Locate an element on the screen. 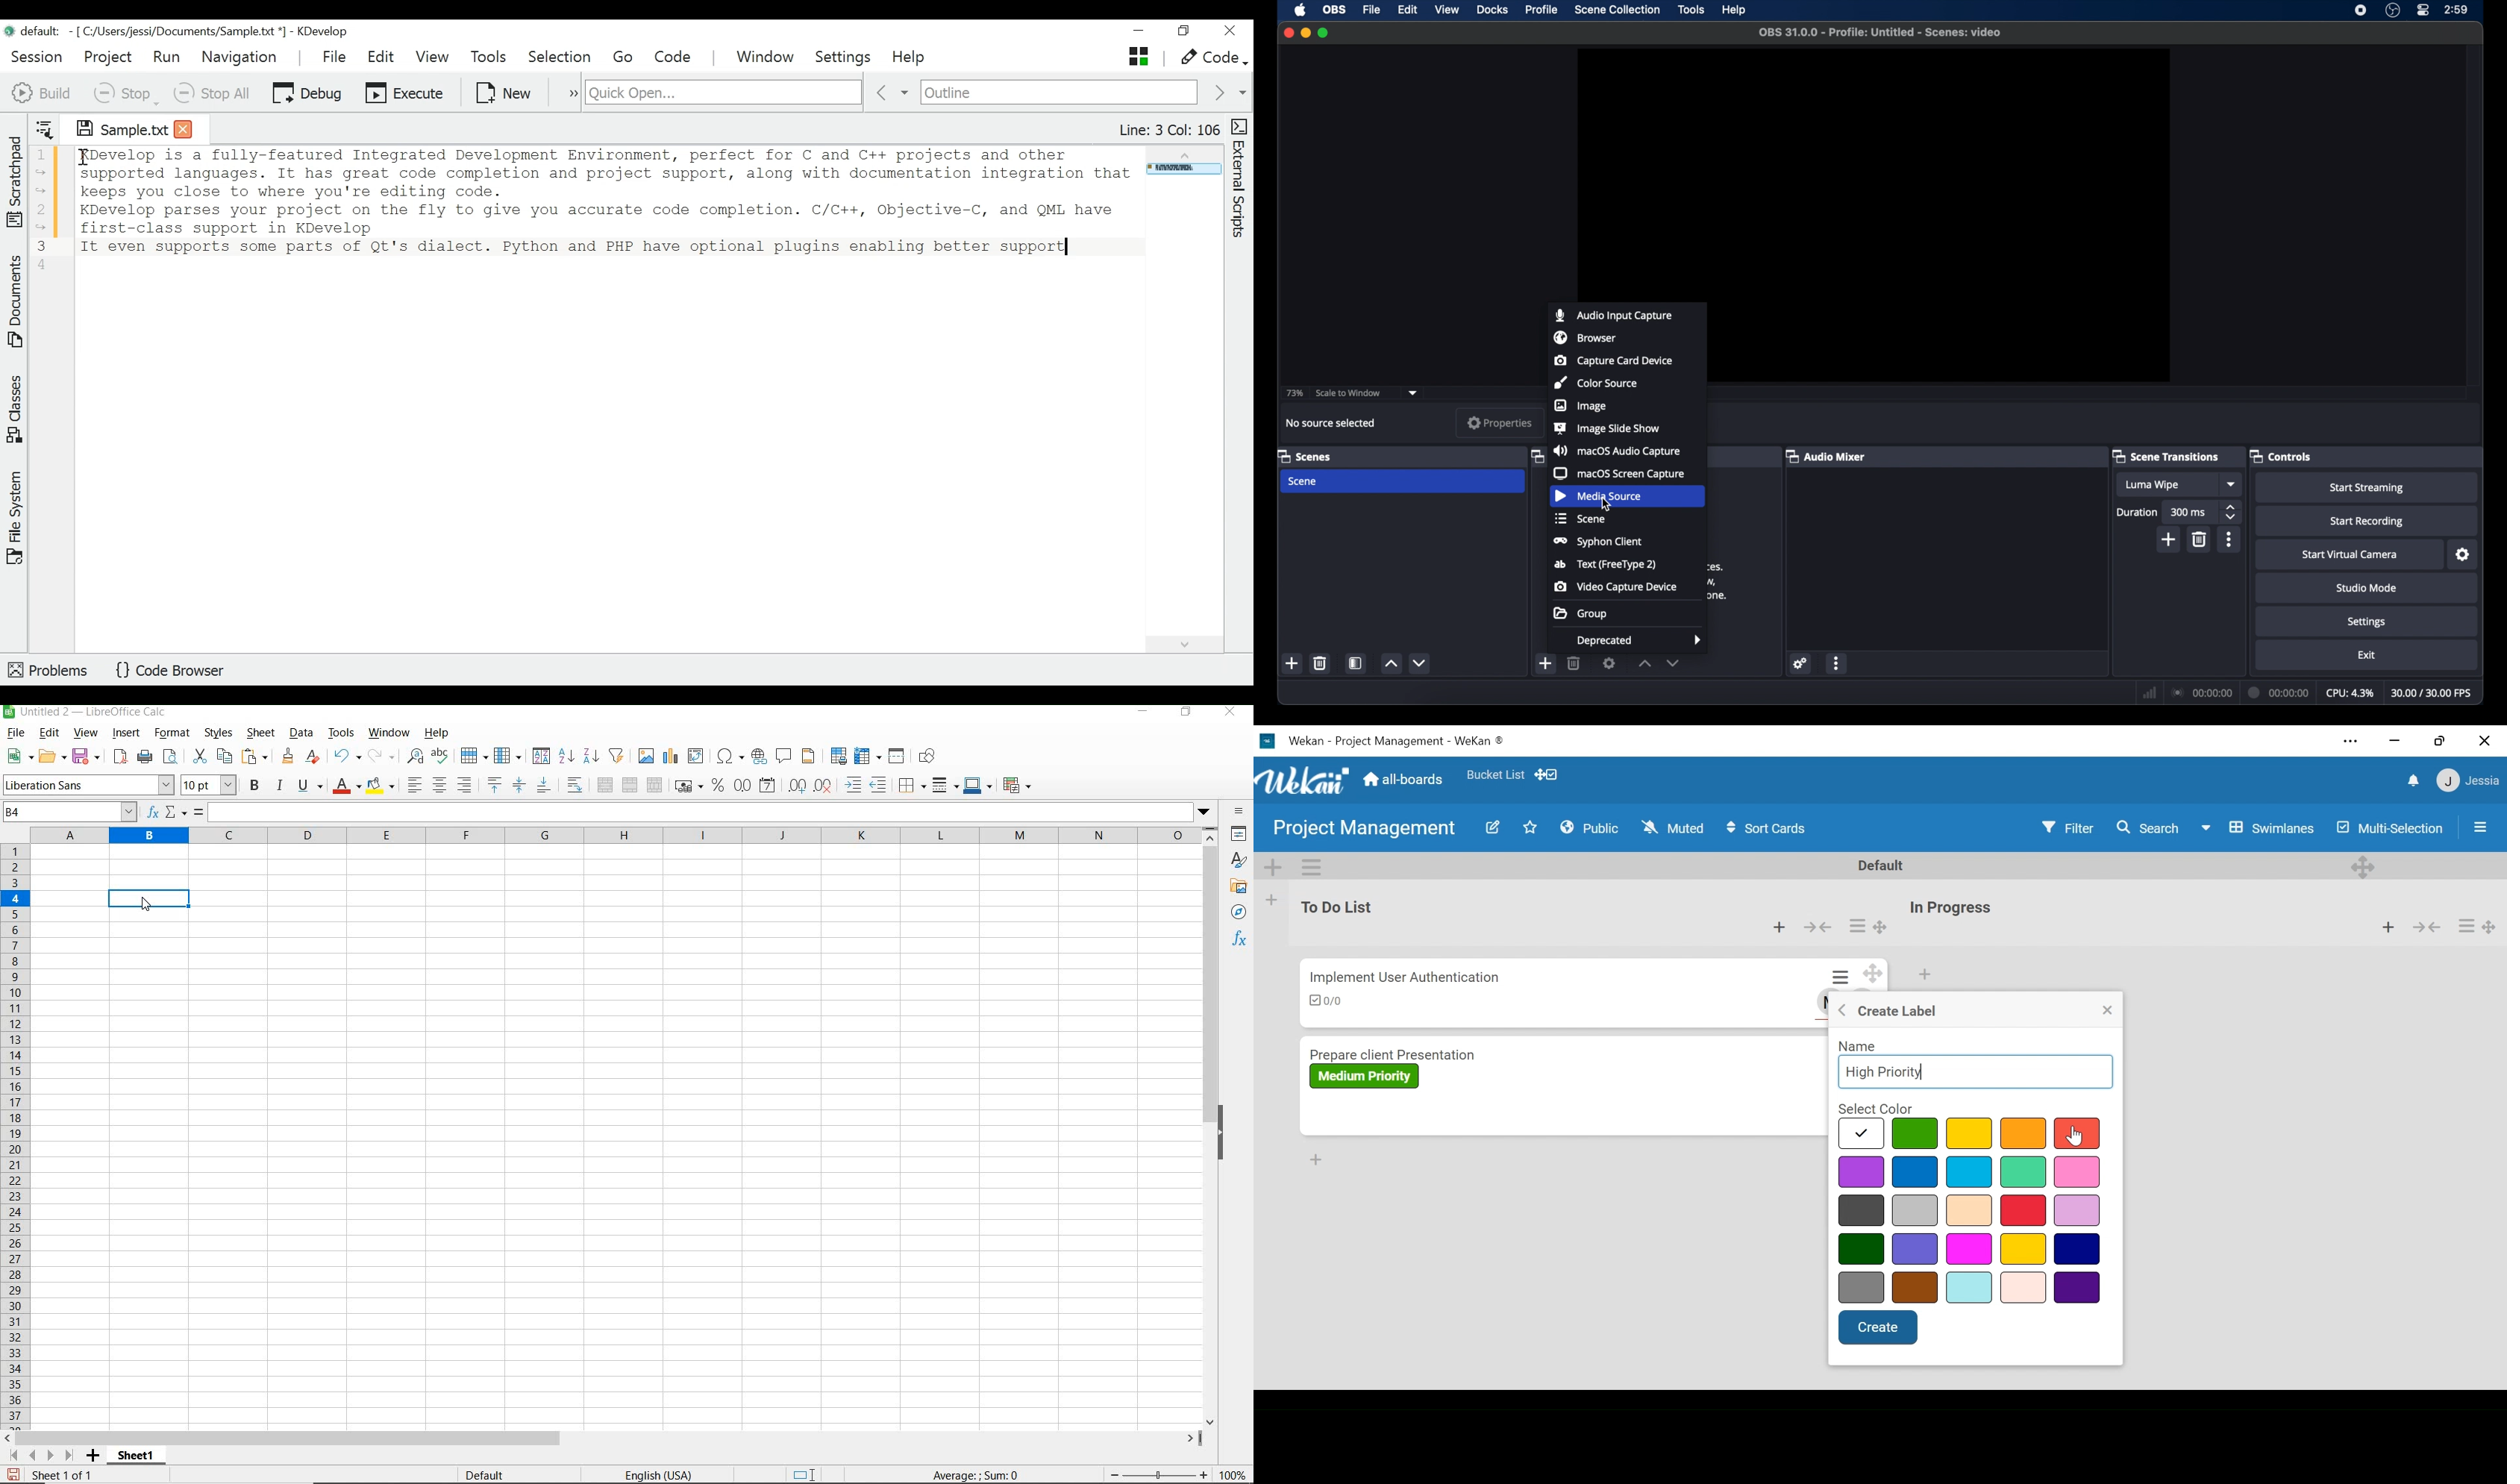 The width and height of the screenshot is (2520, 1484). font size is located at coordinates (209, 785).